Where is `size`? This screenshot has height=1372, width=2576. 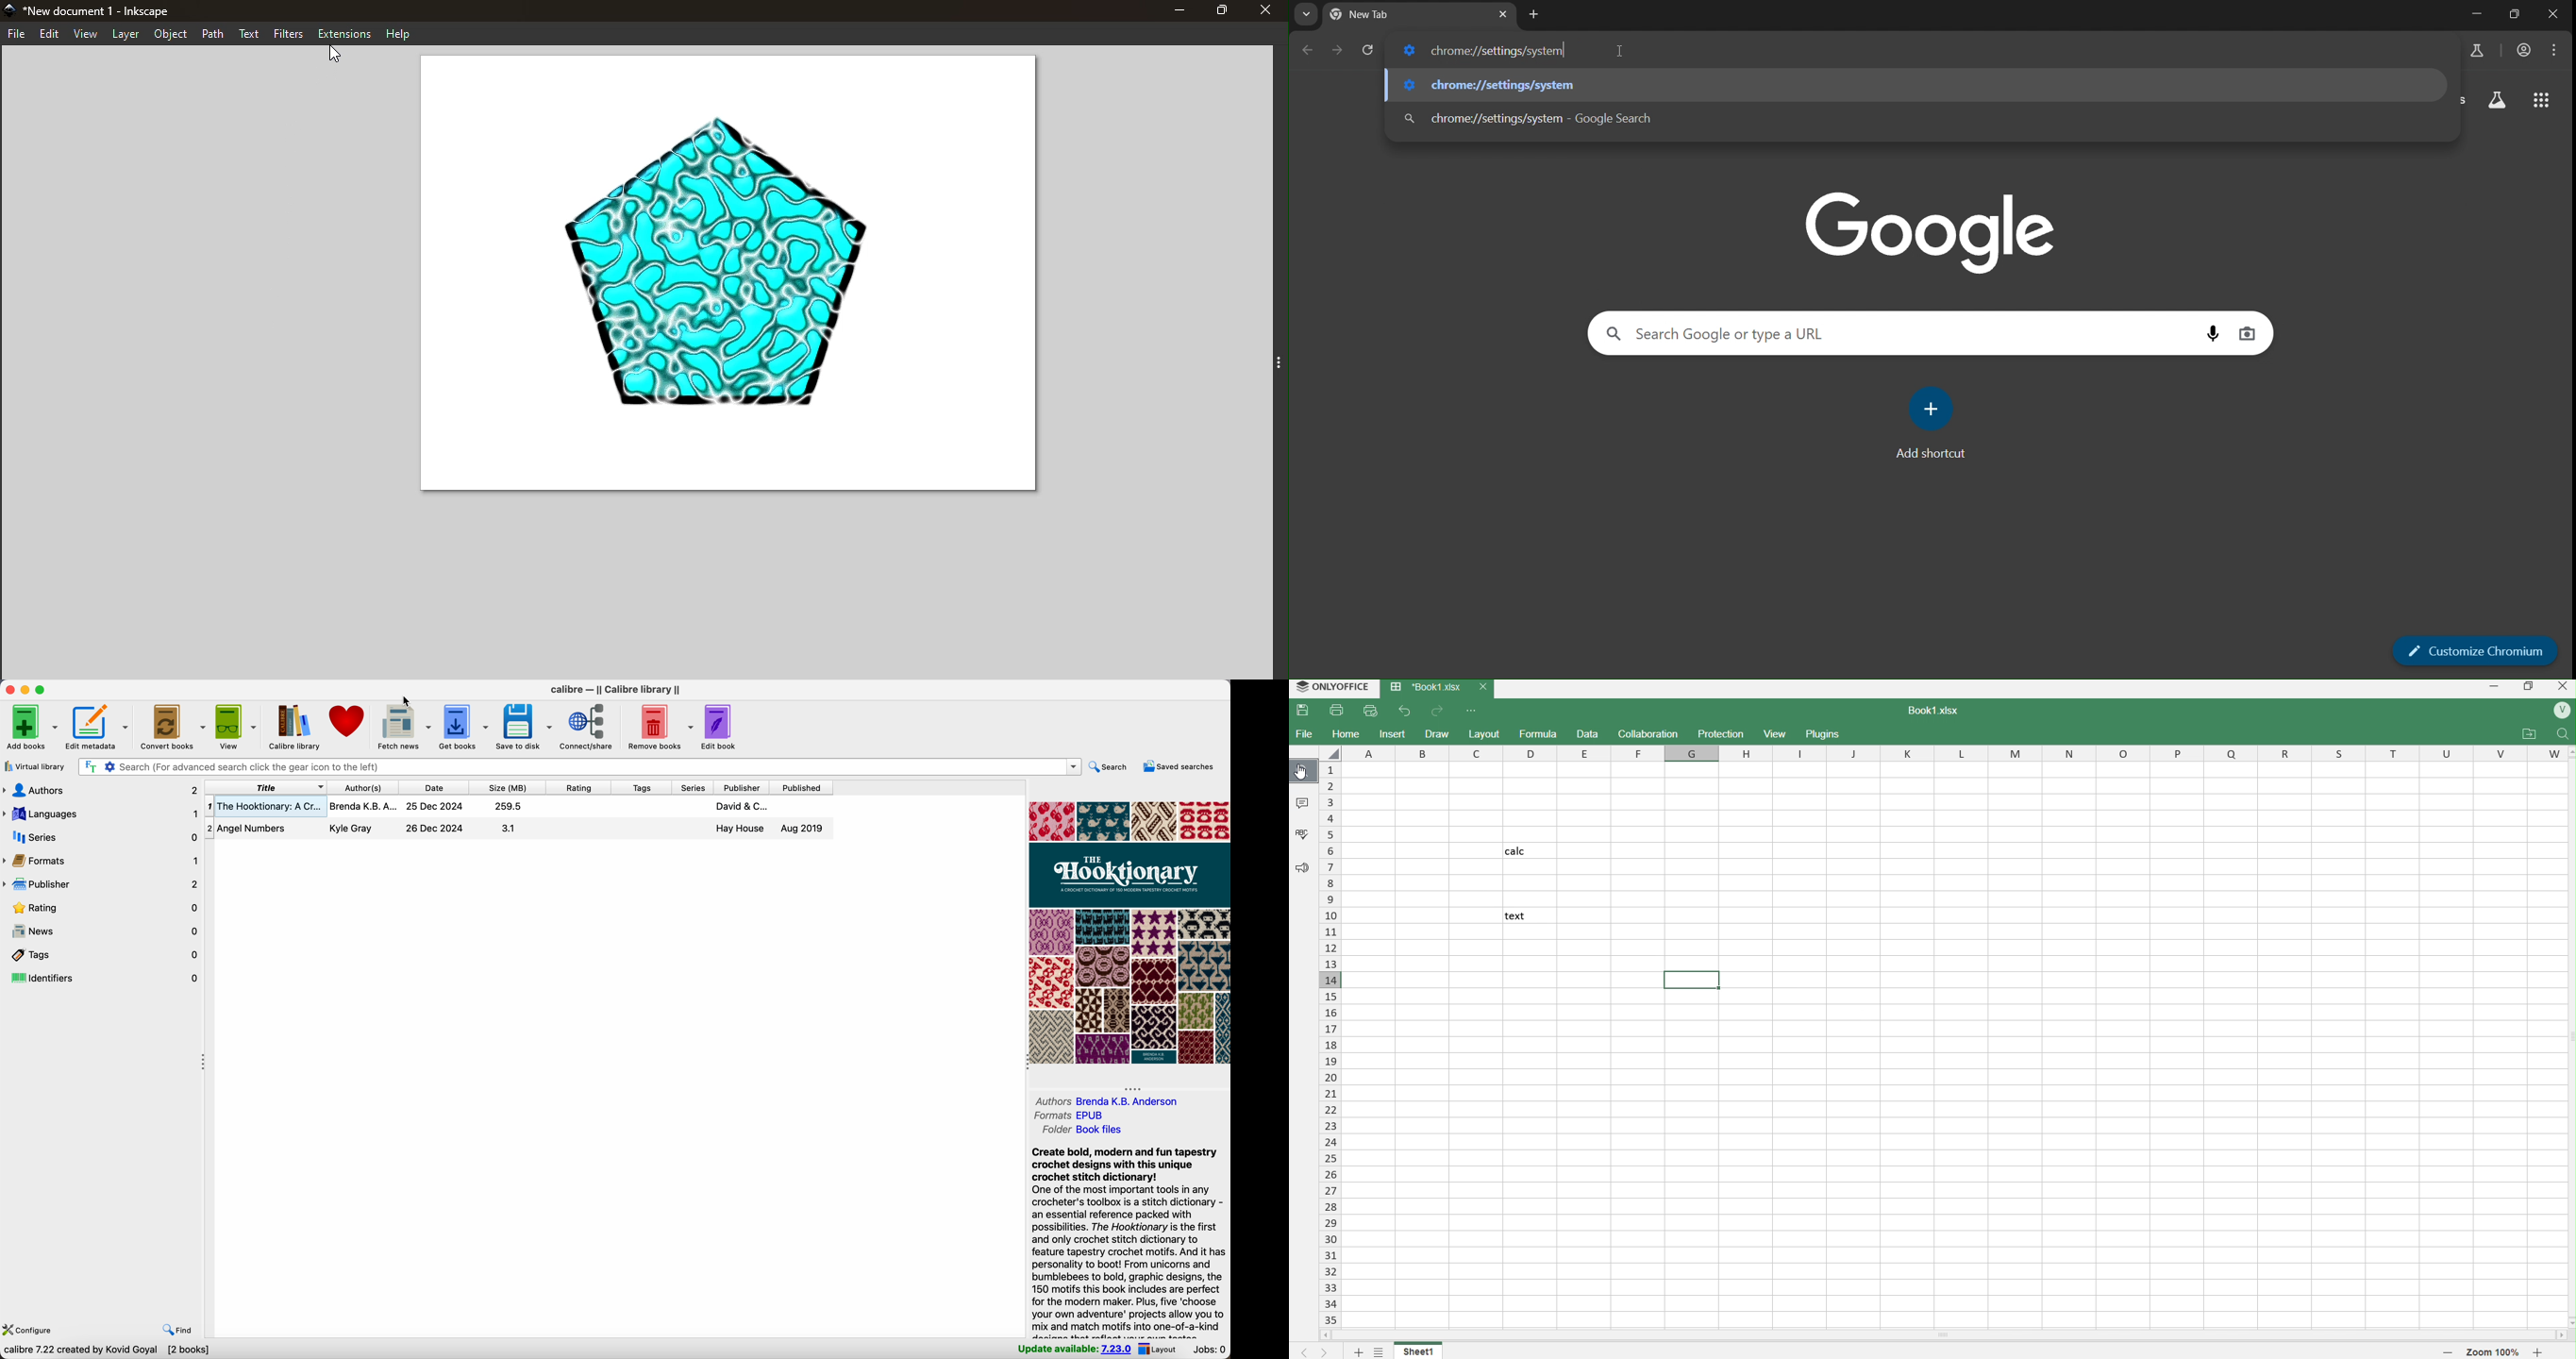 size is located at coordinates (509, 788).